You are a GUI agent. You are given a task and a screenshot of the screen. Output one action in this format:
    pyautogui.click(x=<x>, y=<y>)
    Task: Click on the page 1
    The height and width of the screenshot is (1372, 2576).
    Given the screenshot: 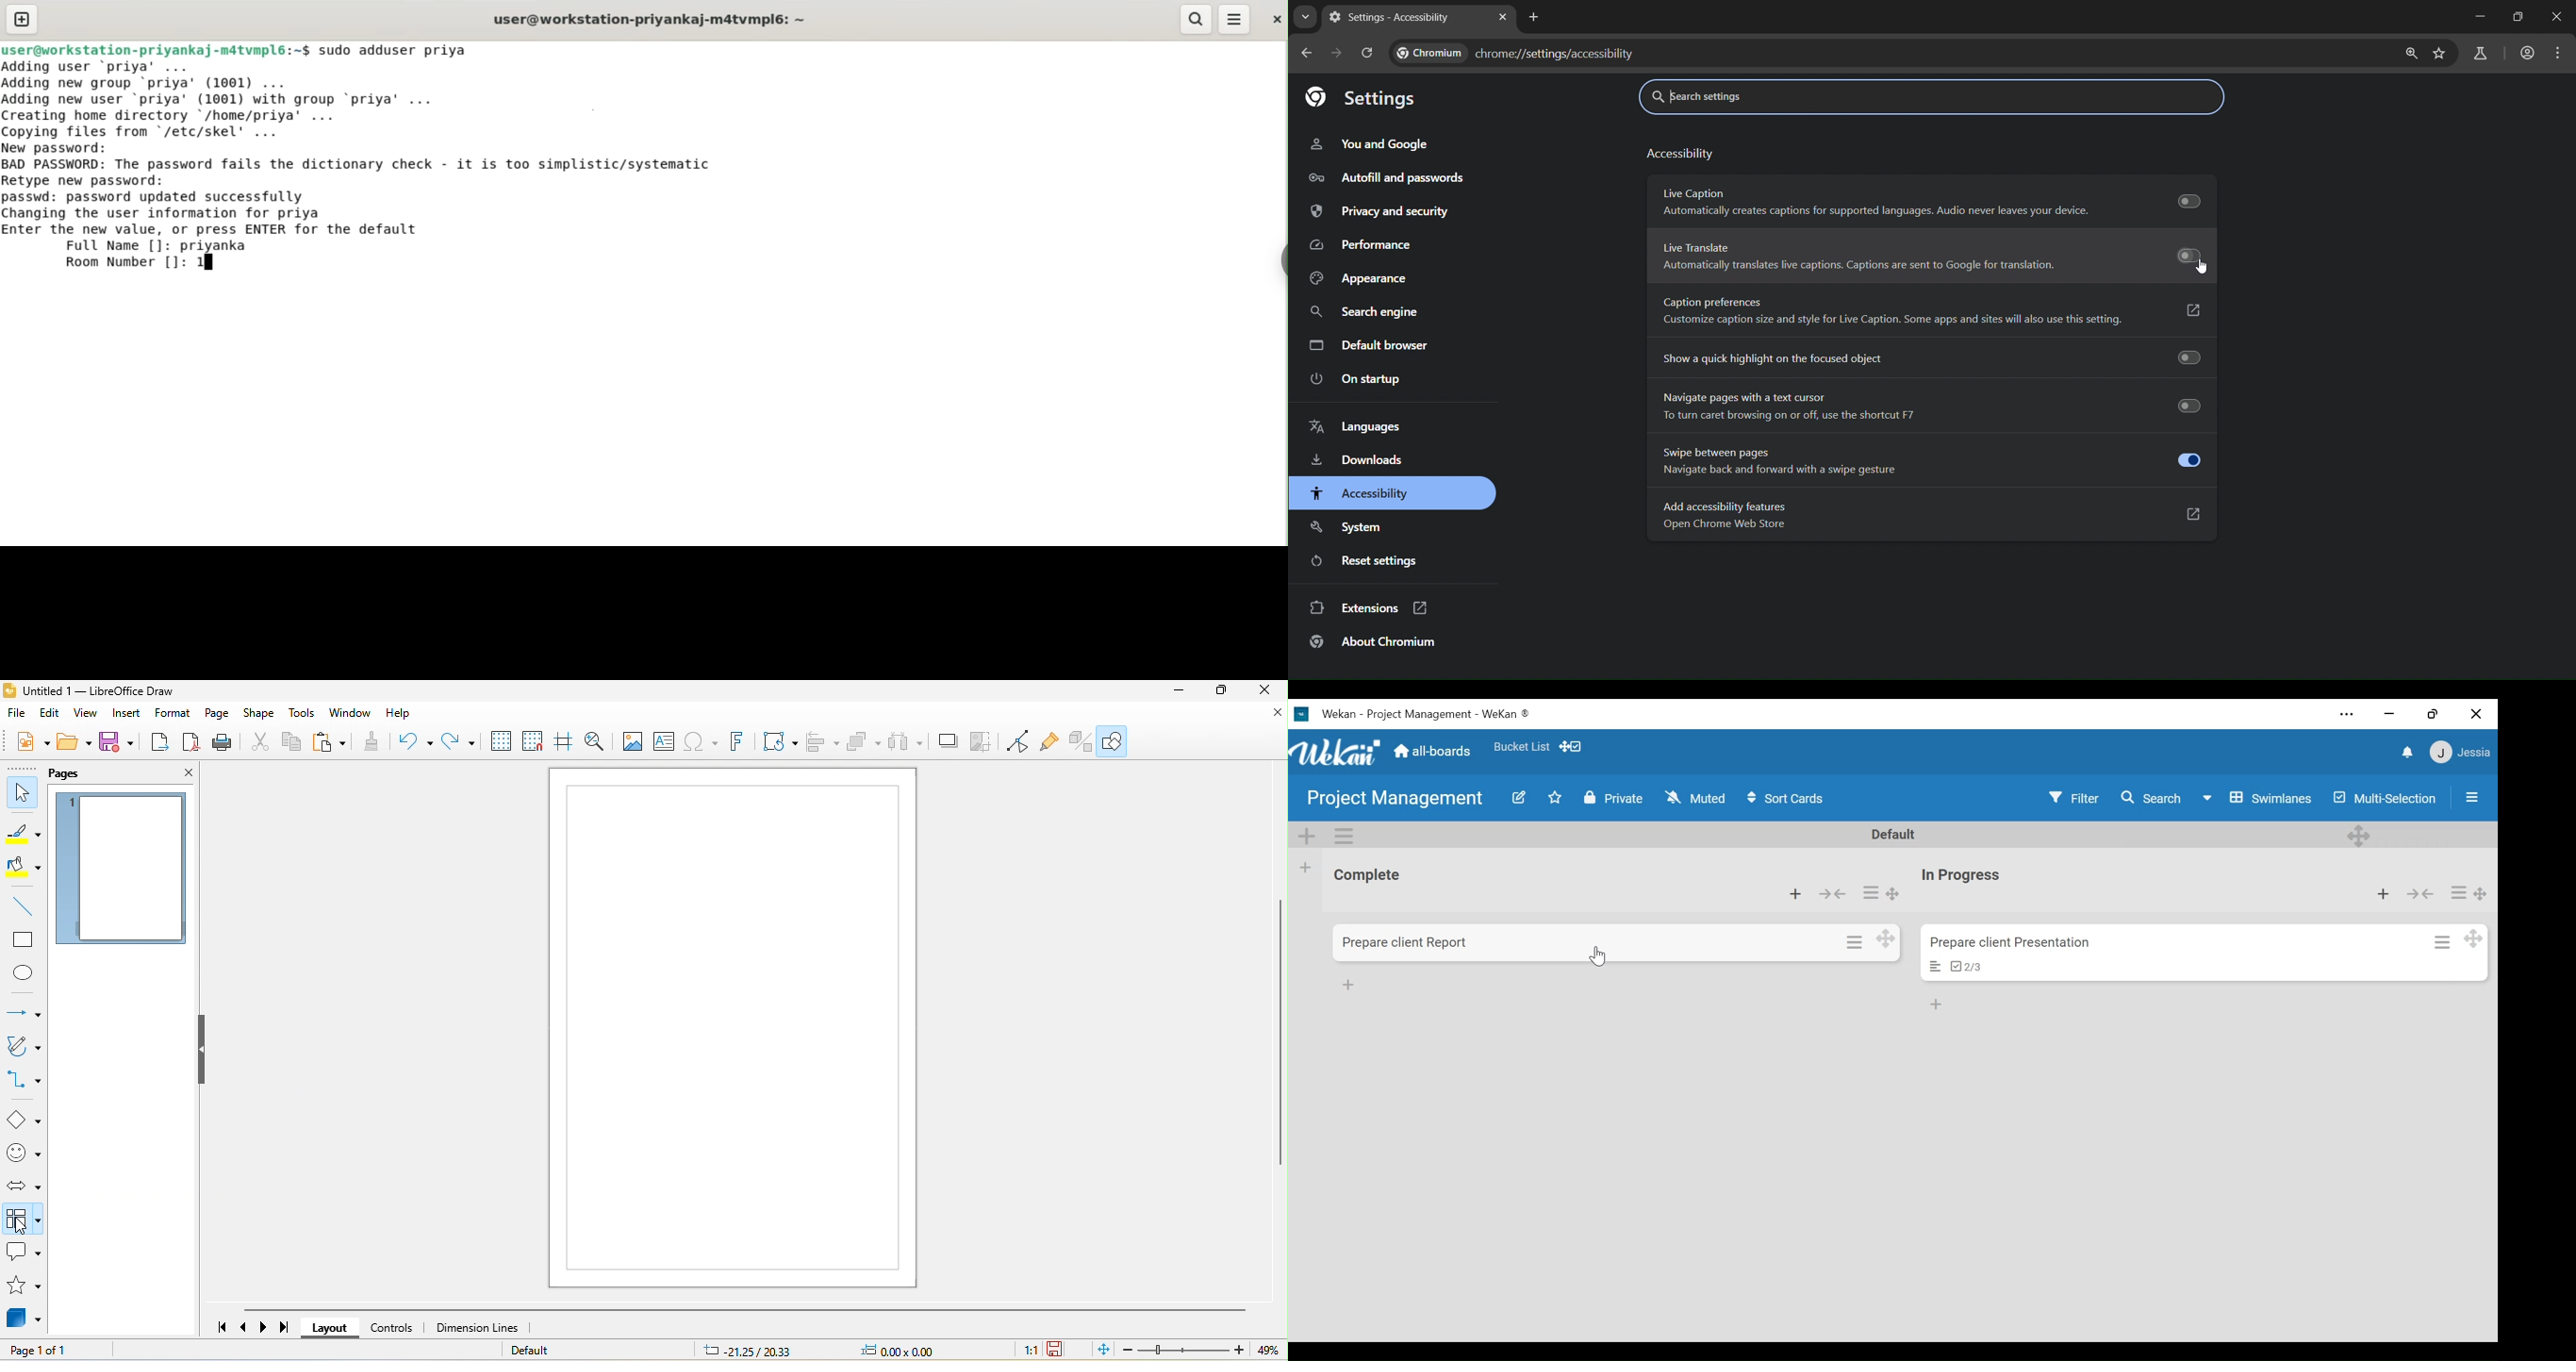 What is the action you would take?
    pyautogui.click(x=121, y=871)
    